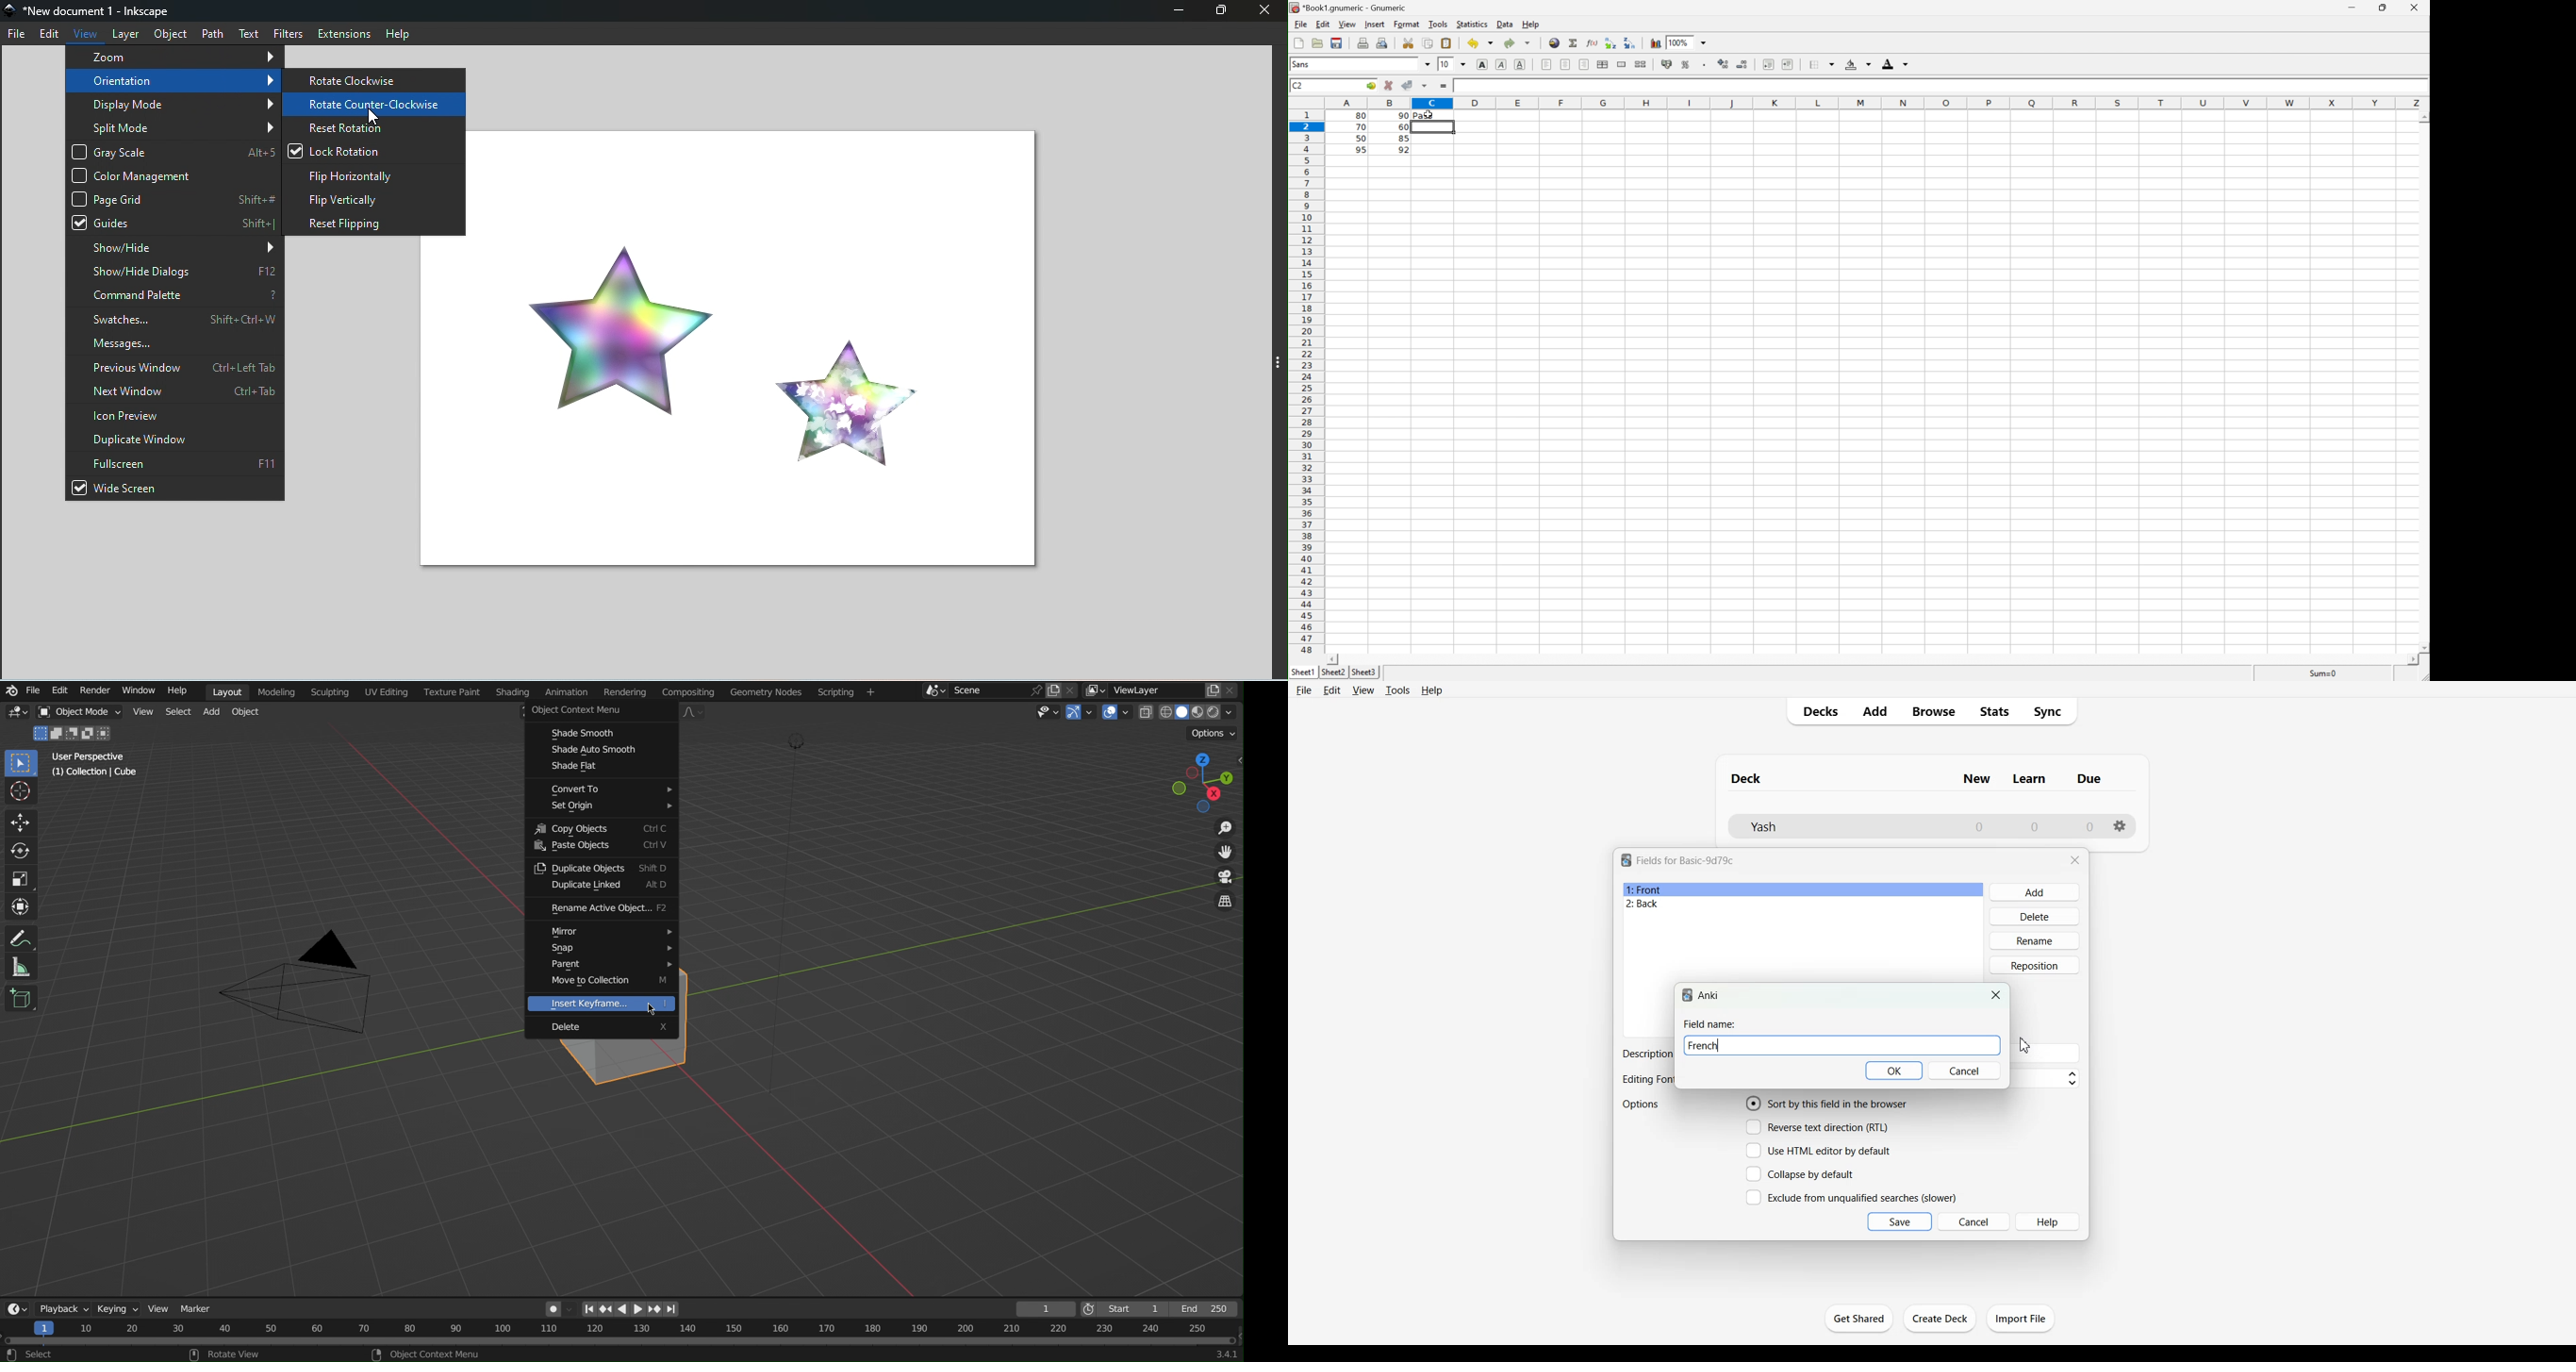 This screenshot has height=1372, width=2576. What do you see at coordinates (1072, 691) in the screenshot?
I see `Scene` at bounding box center [1072, 691].